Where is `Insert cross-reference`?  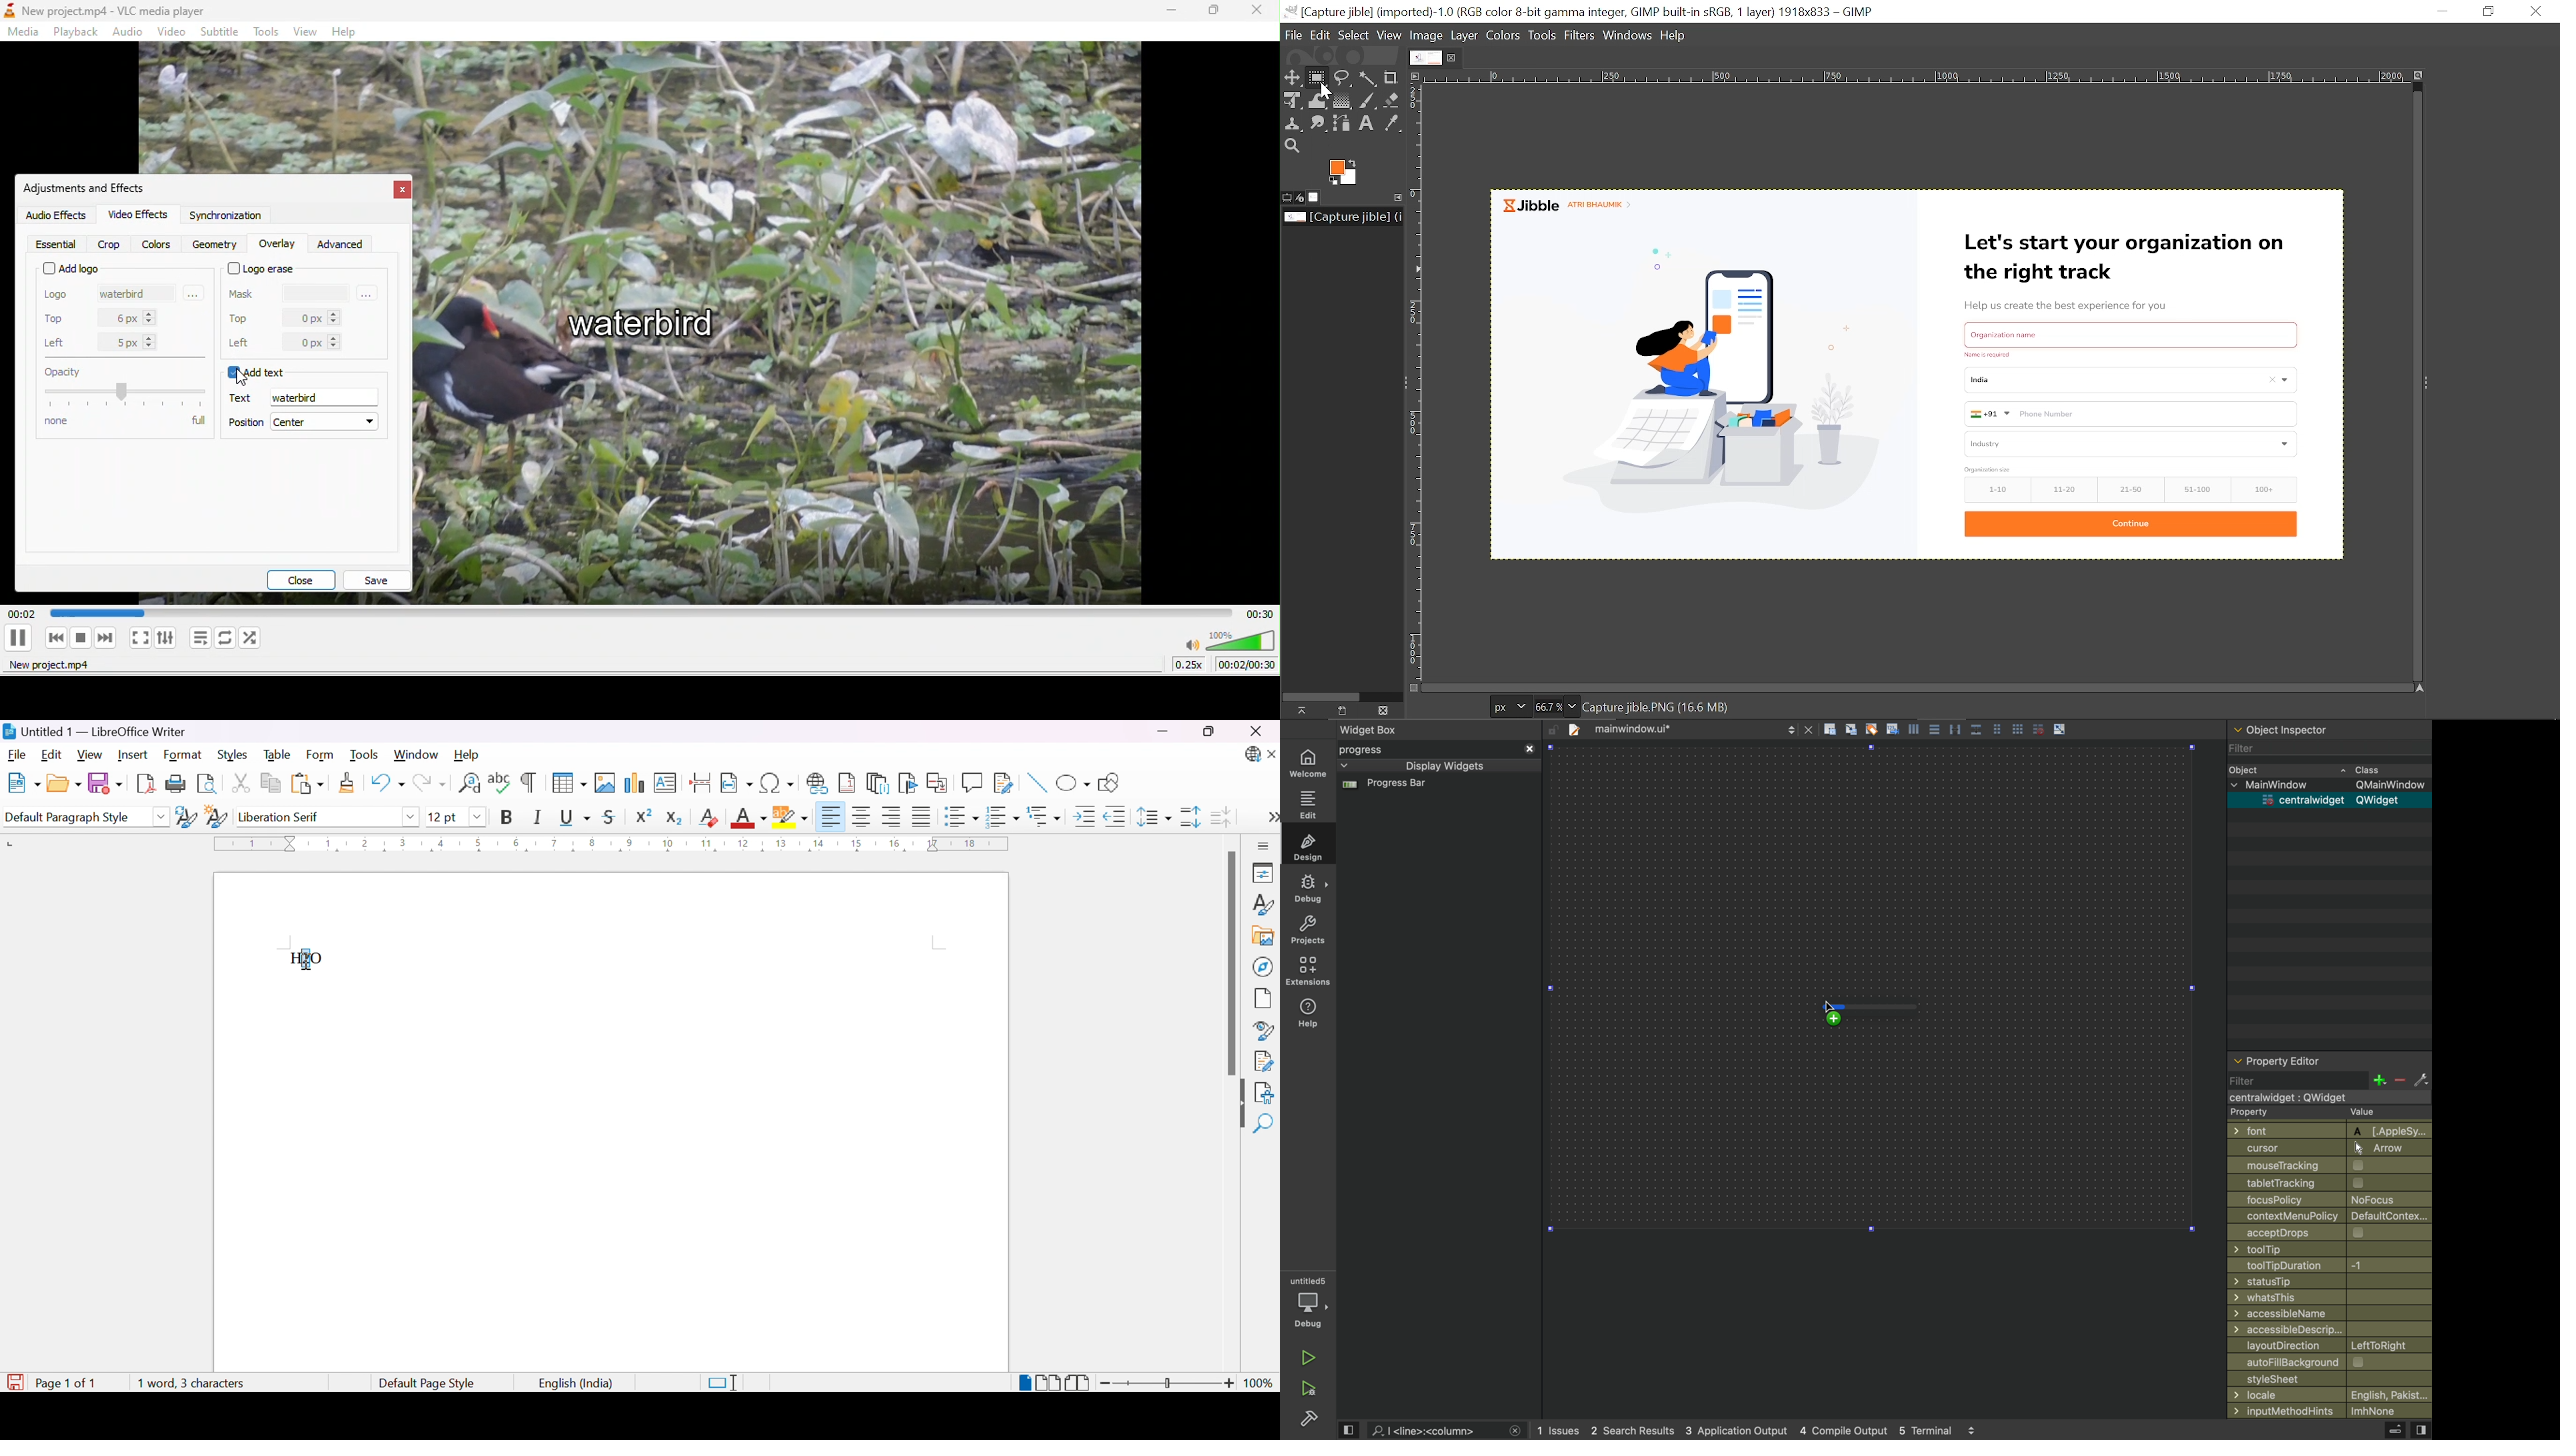 Insert cross-reference is located at coordinates (939, 781).